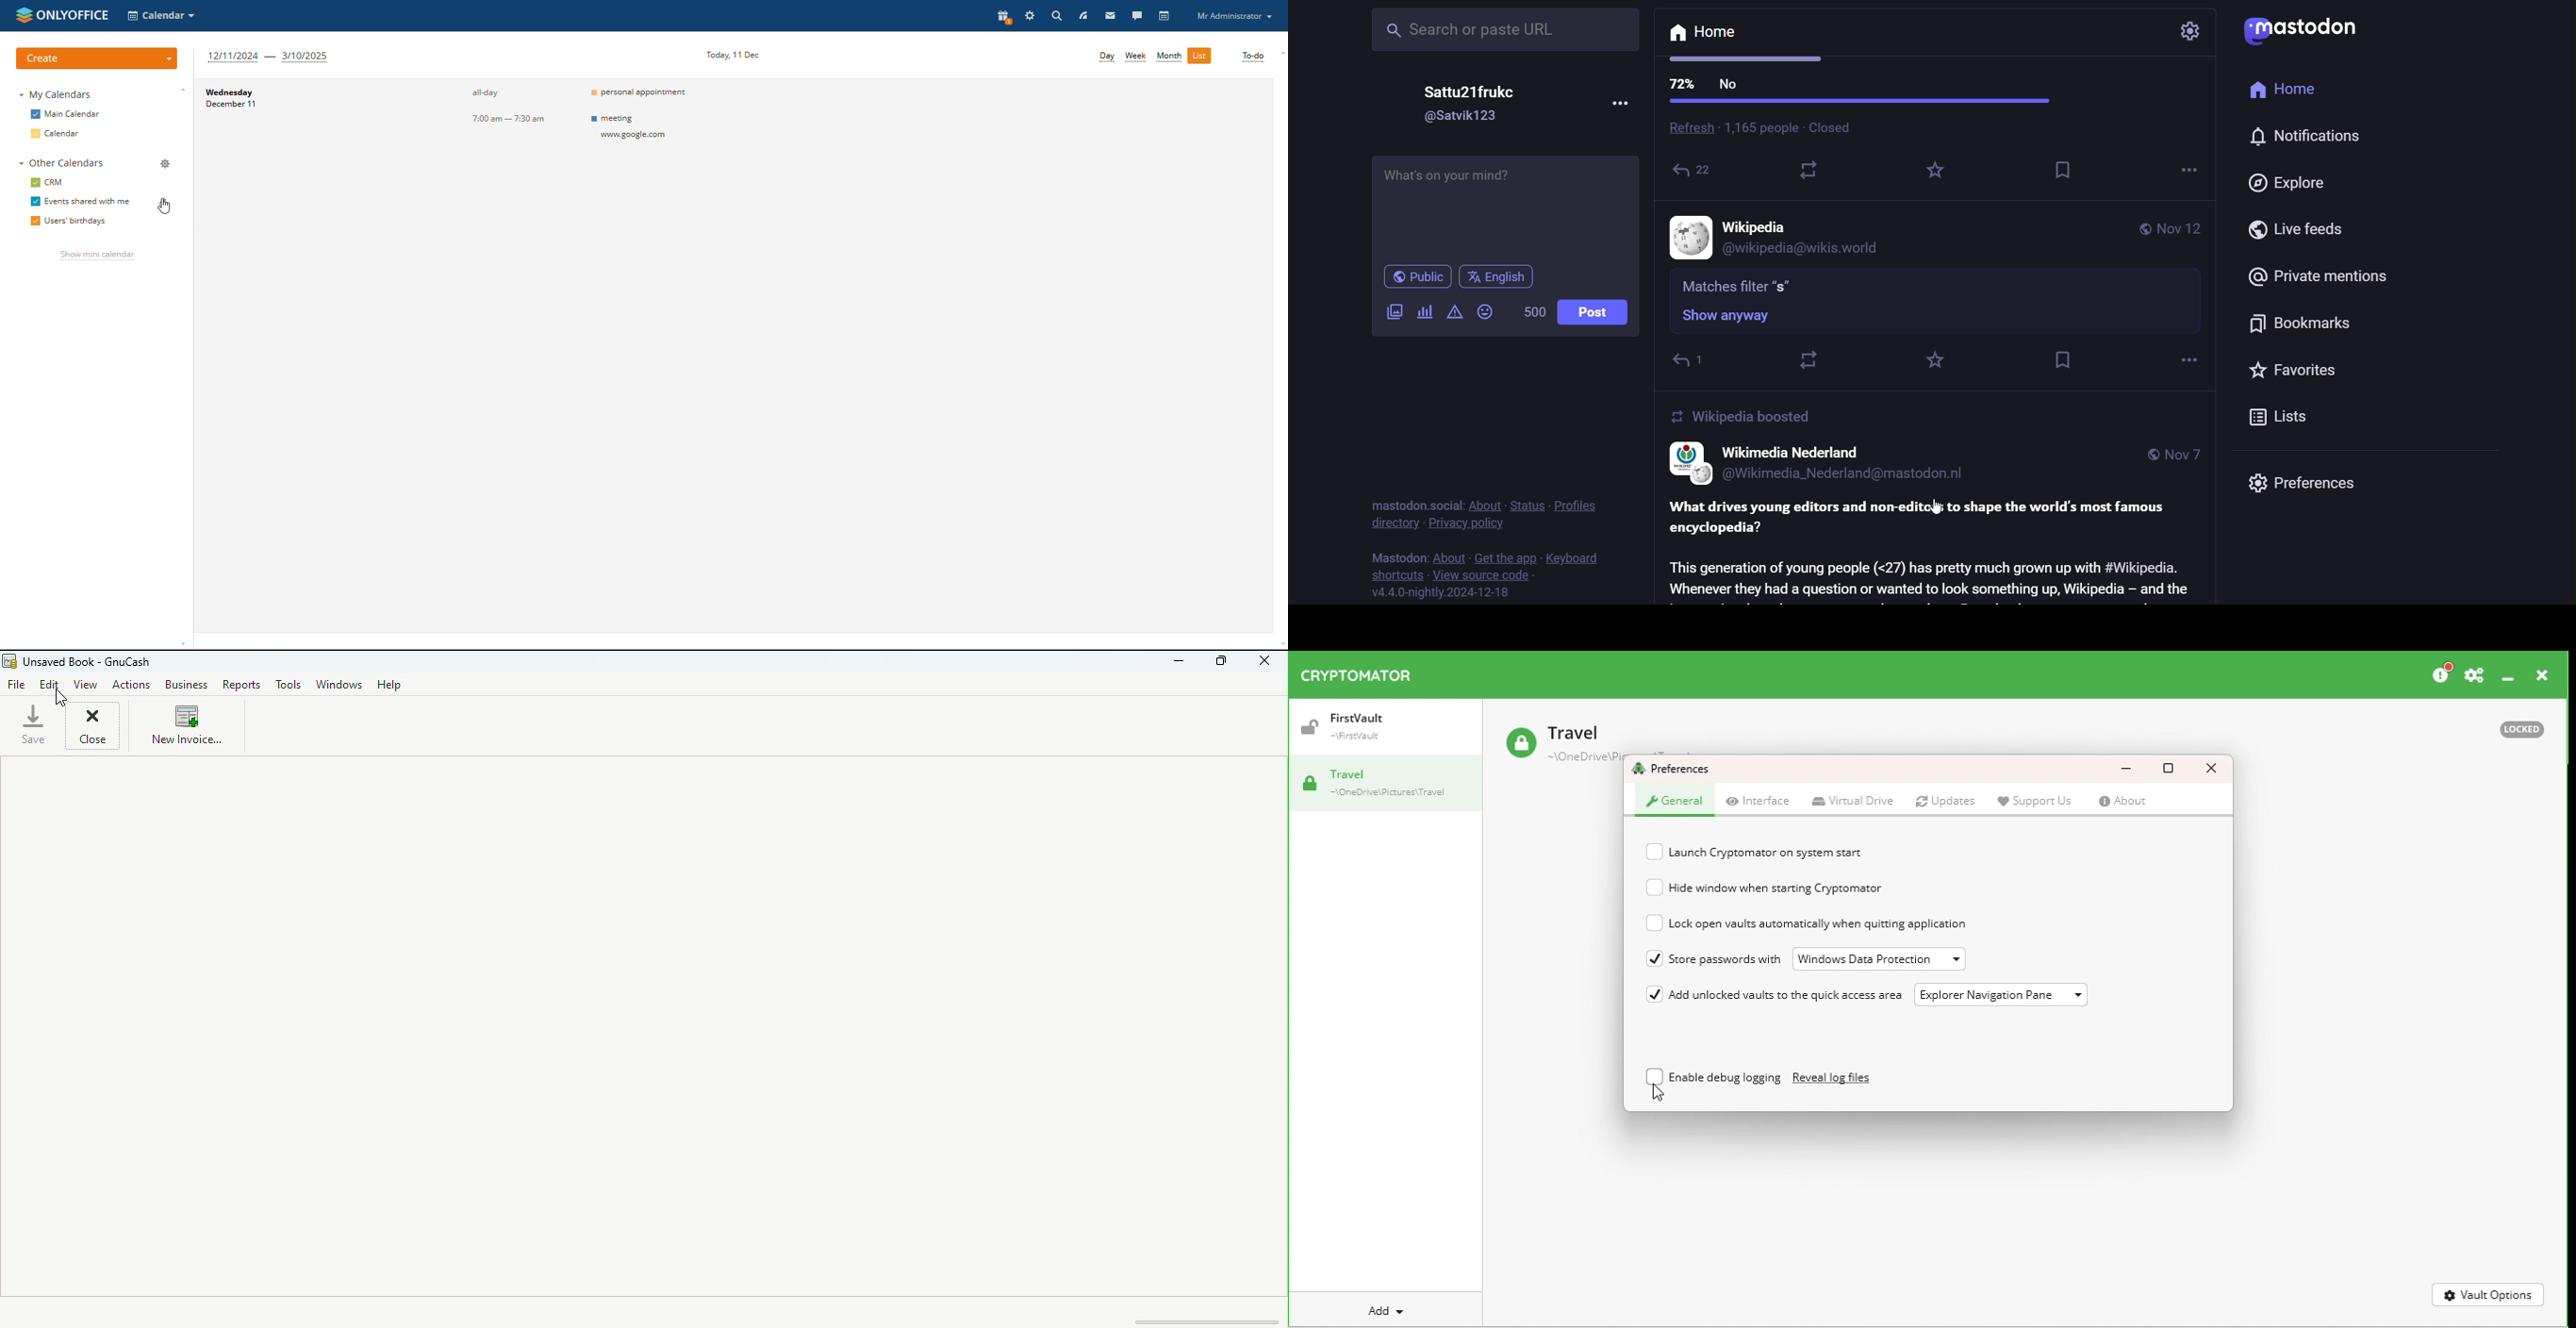 This screenshot has width=2576, height=1344. Describe the element at coordinates (1082, 16) in the screenshot. I see `feed` at that location.